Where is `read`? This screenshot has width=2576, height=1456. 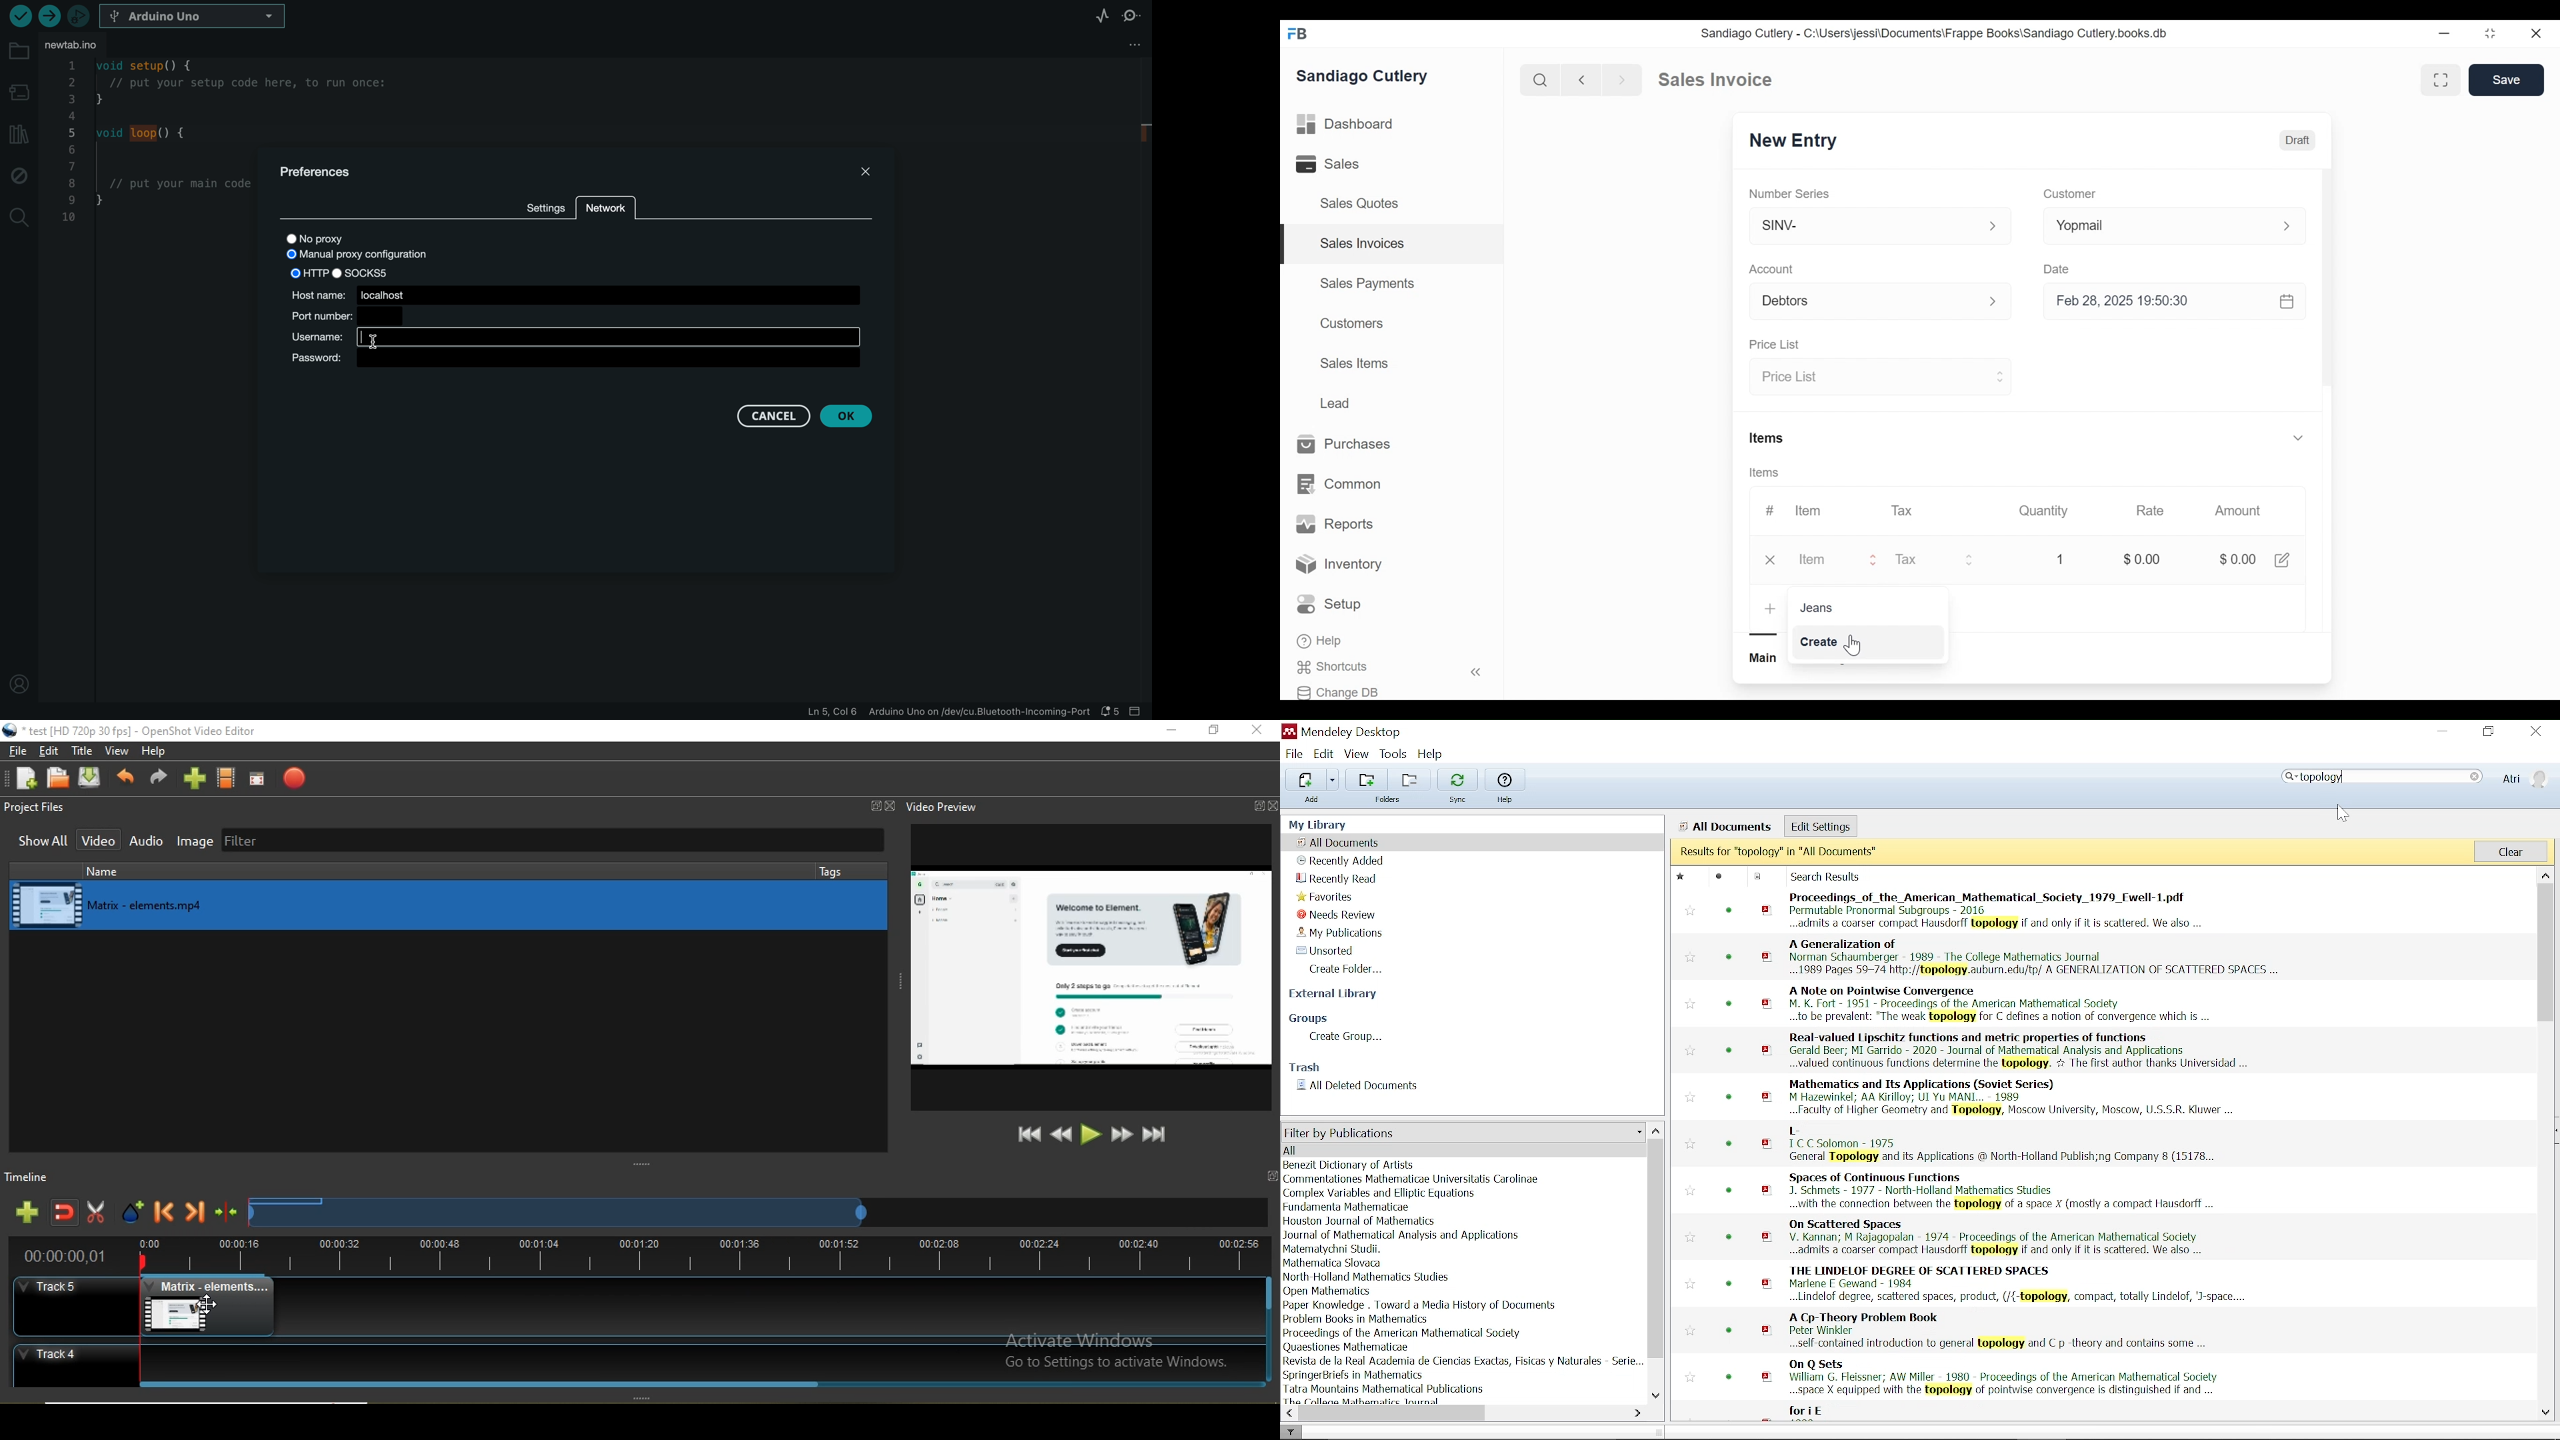
read is located at coordinates (1727, 1331).